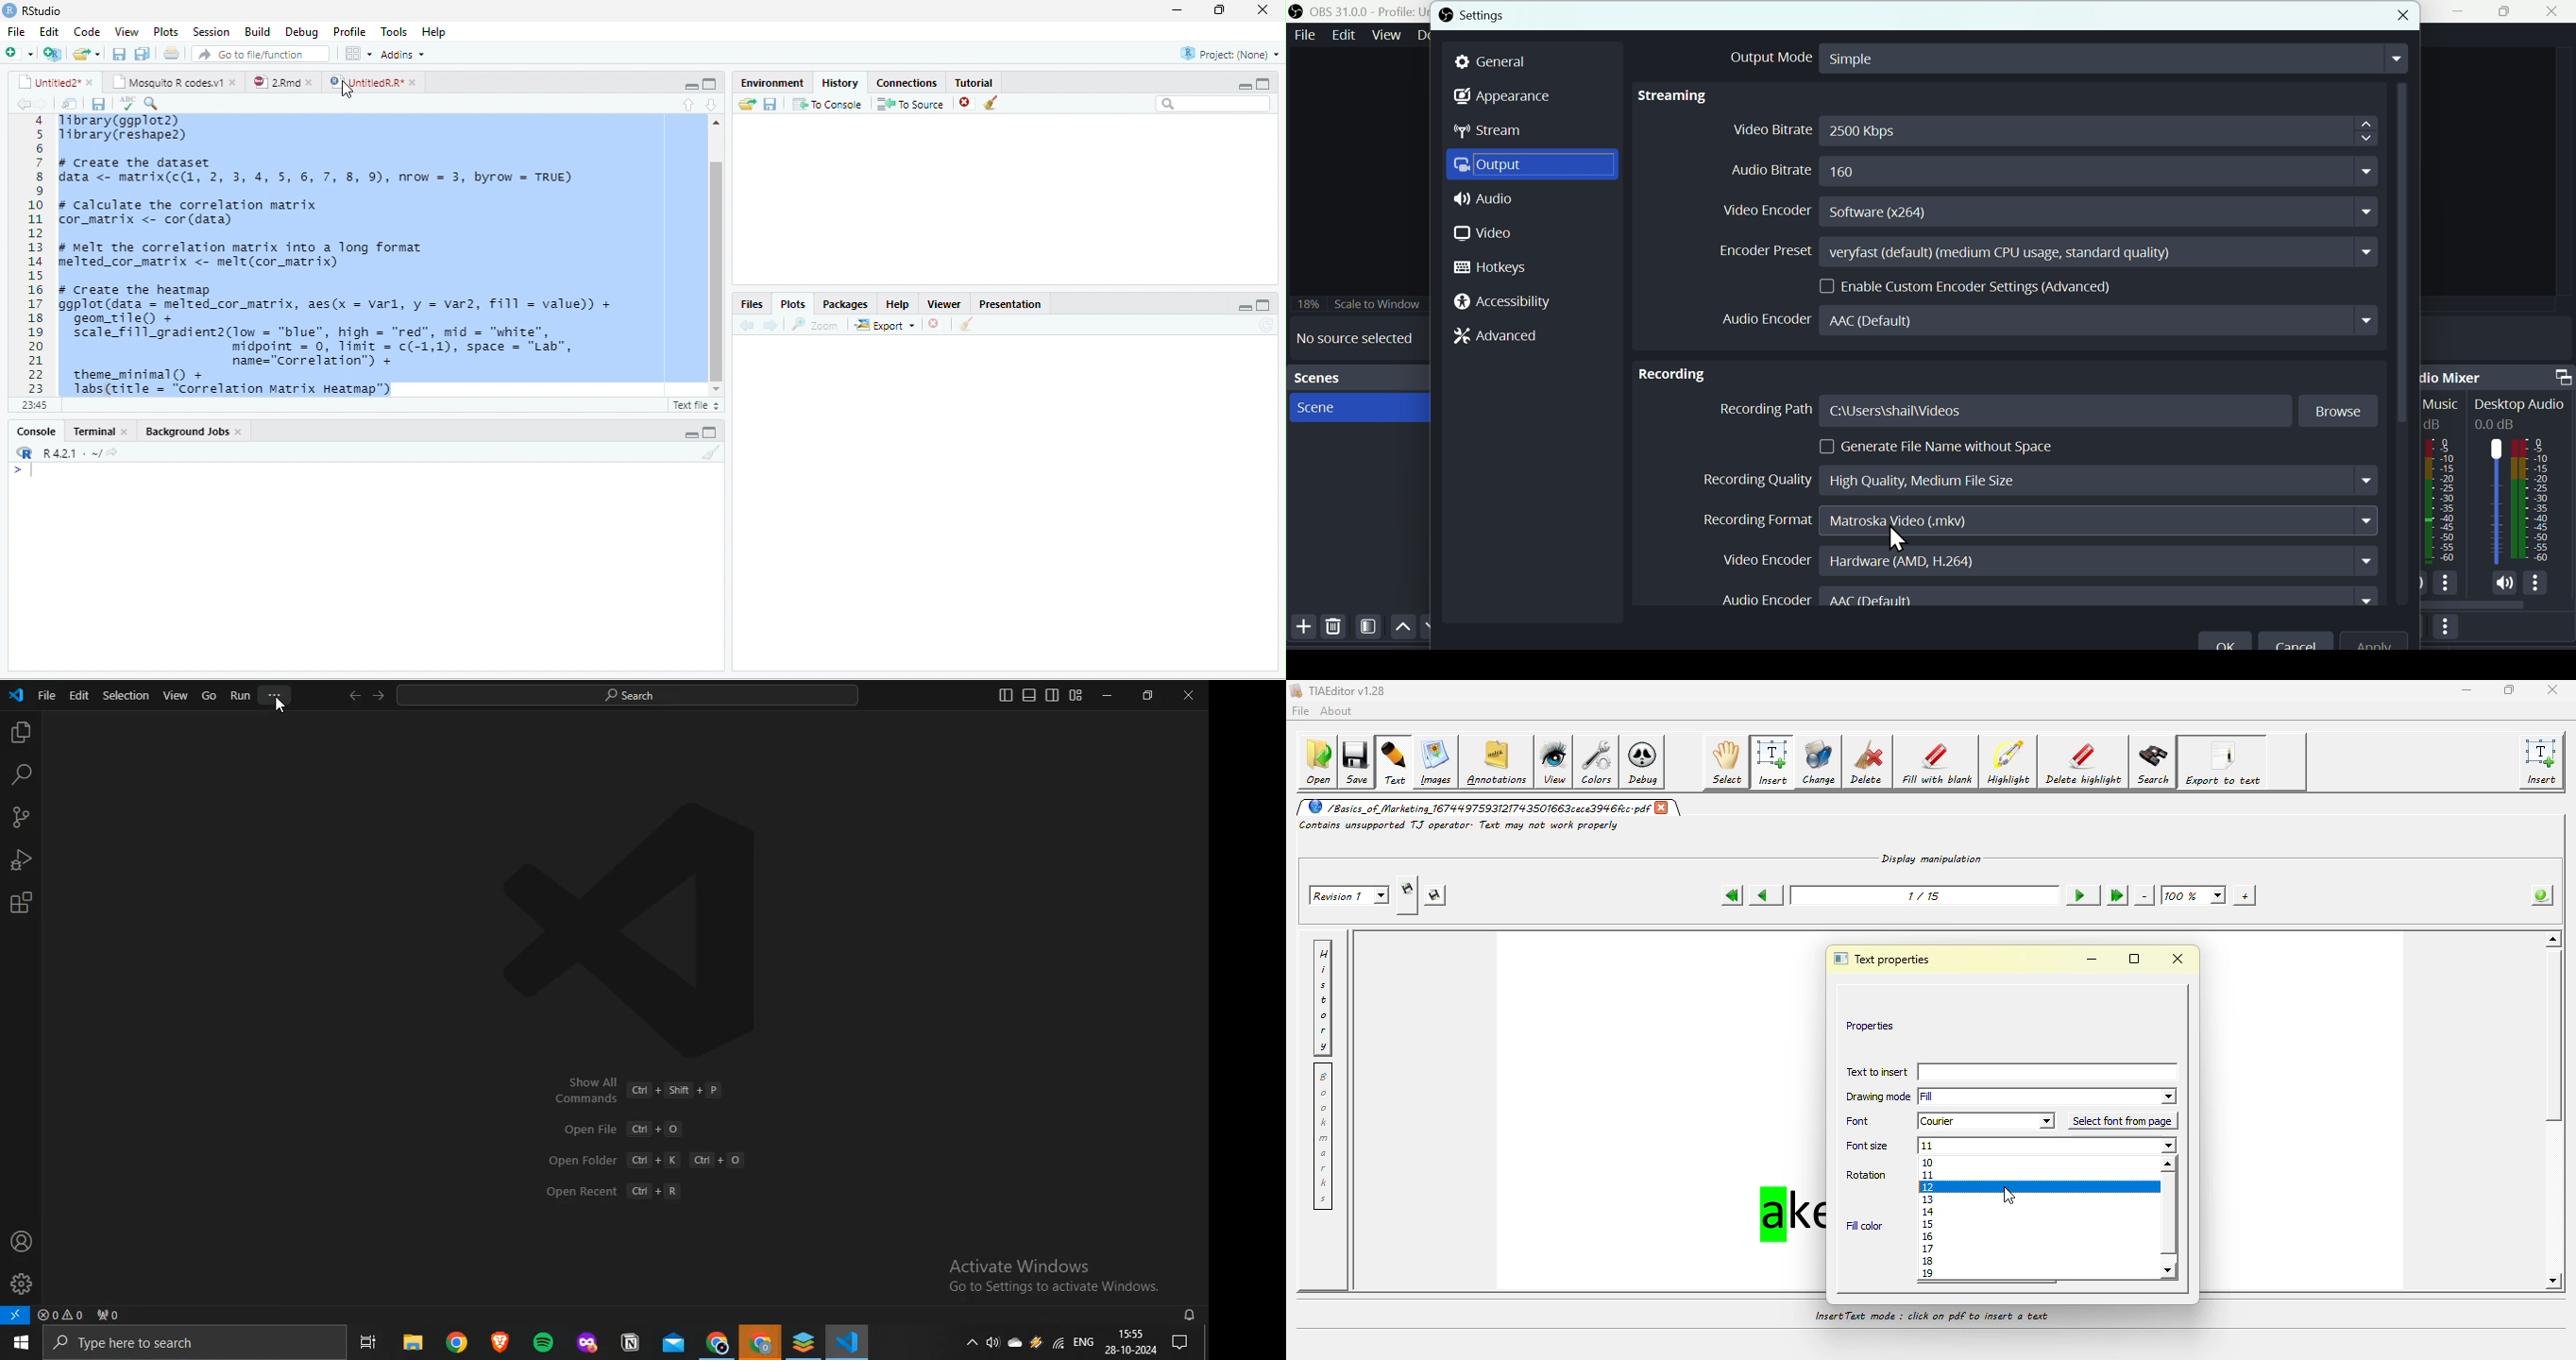  I want to click on grid, so click(358, 55).